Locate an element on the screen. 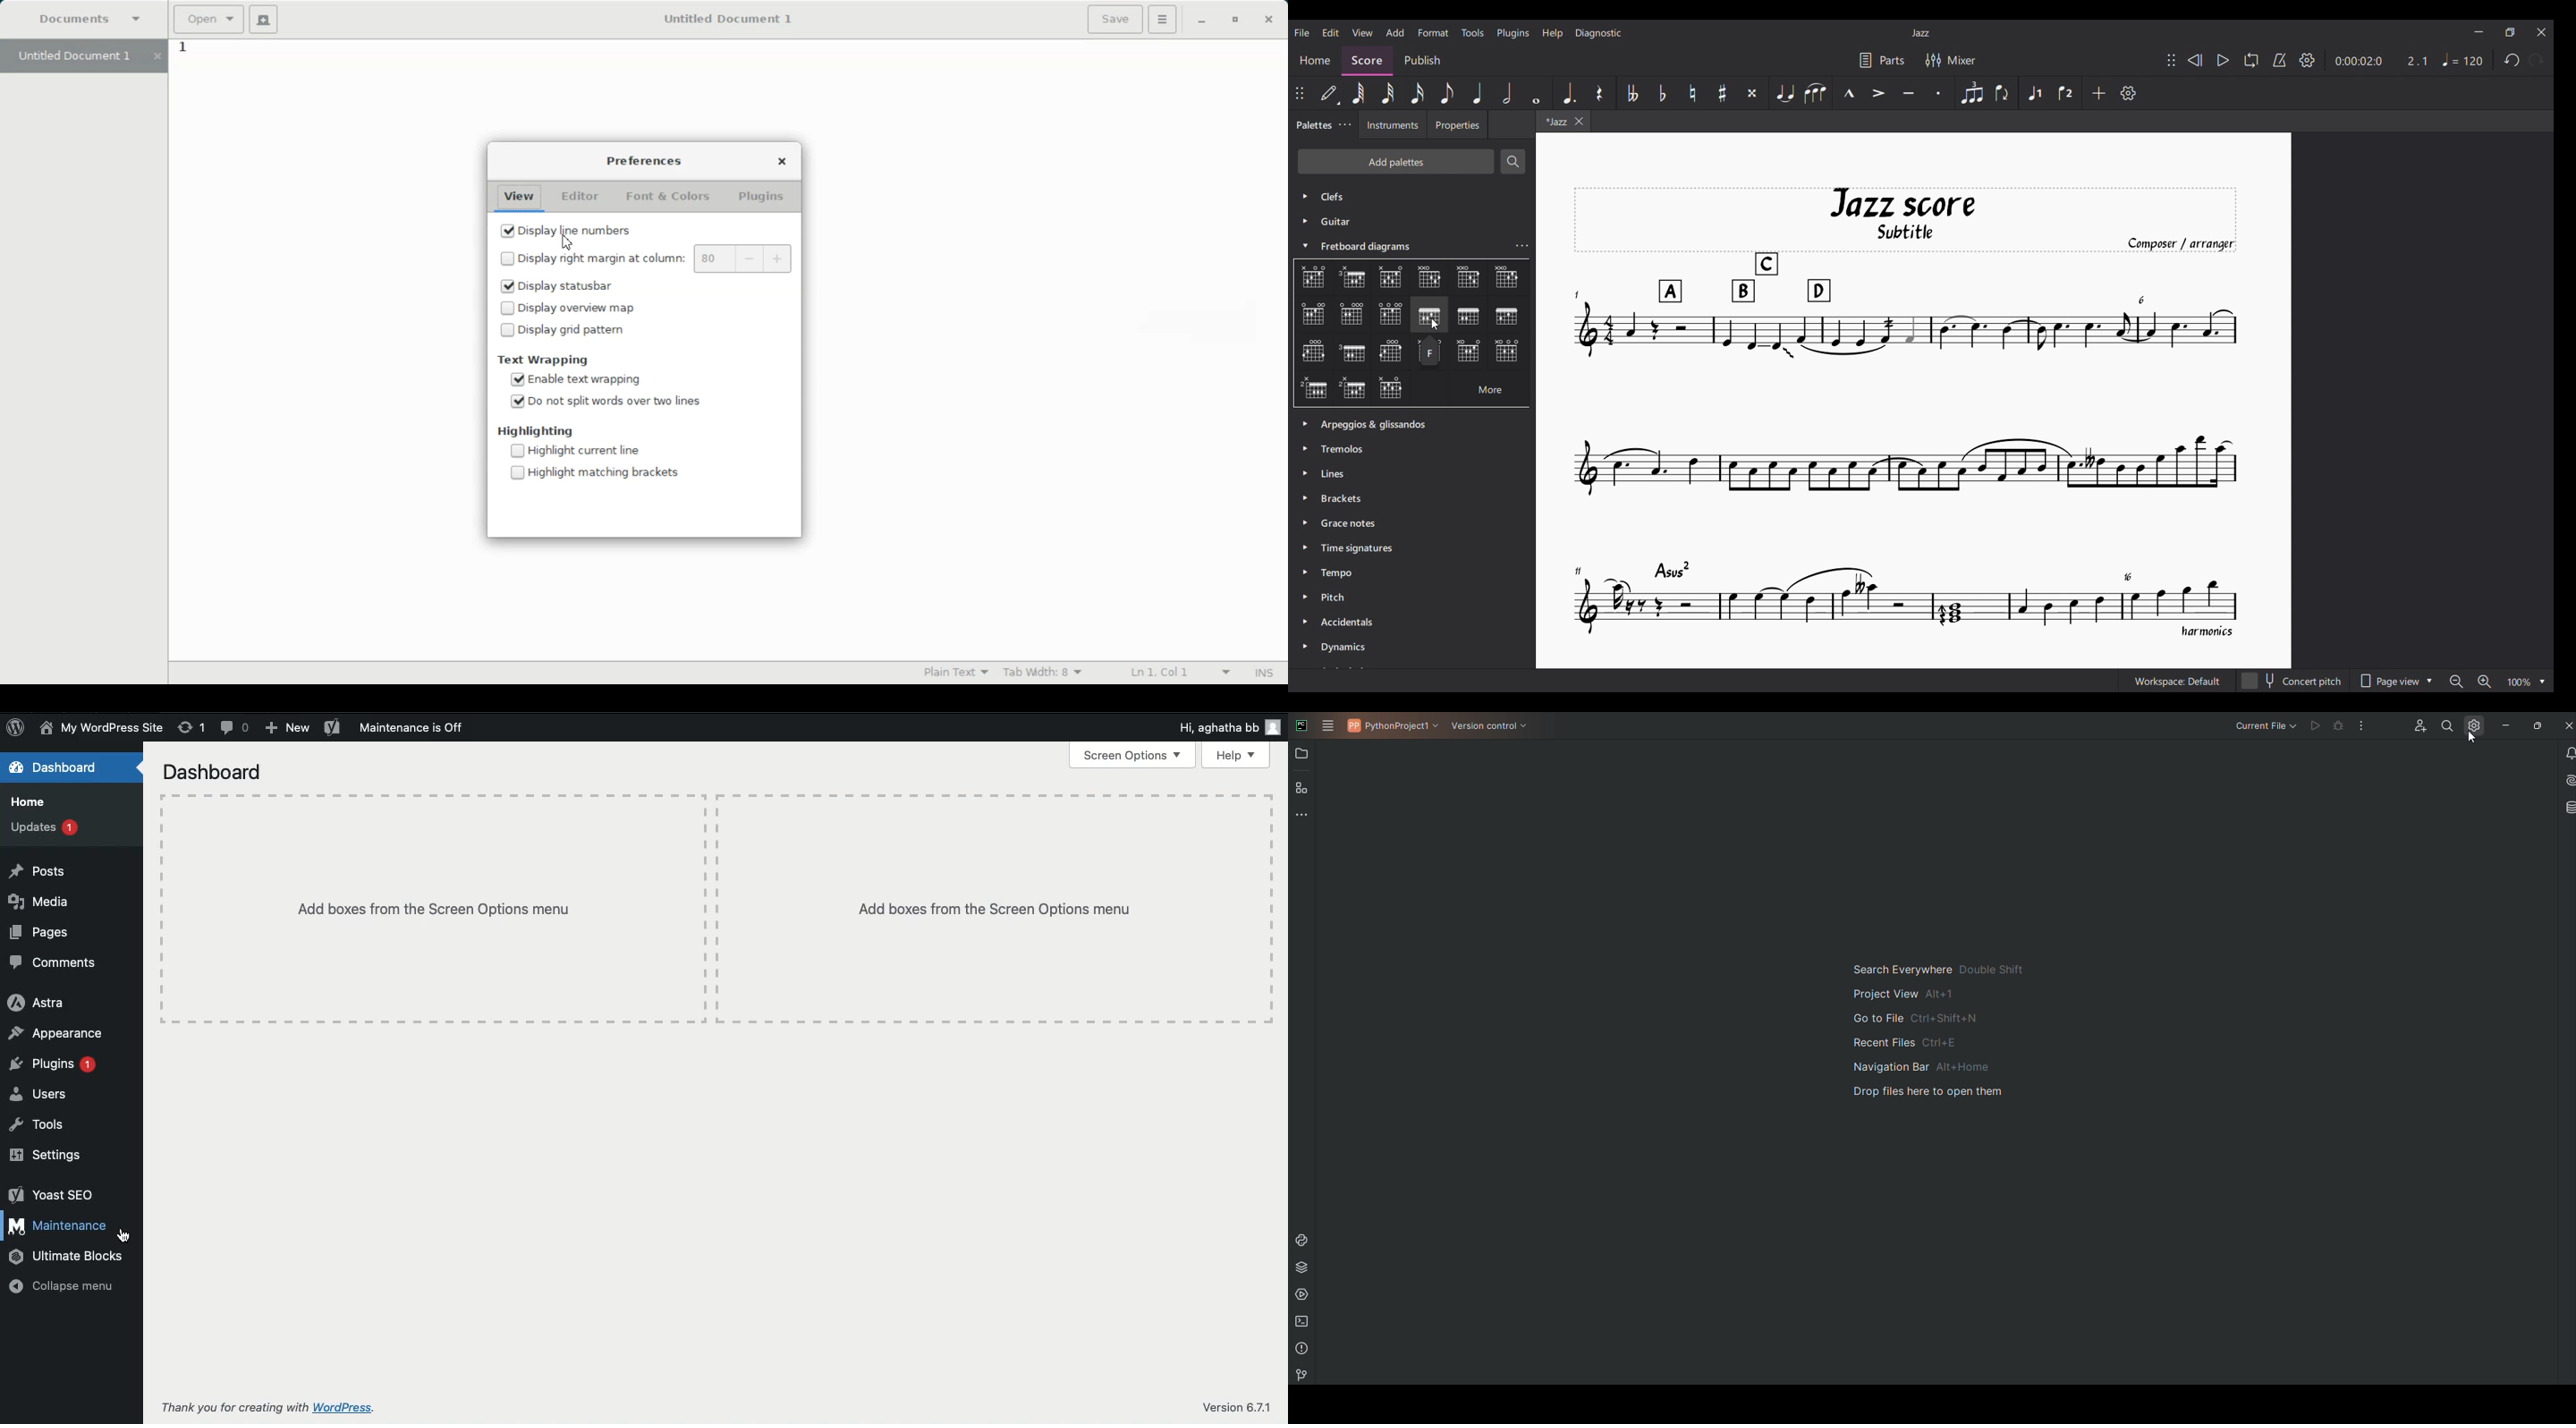 This screenshot has height=1428, width=2576. Cliff is located at coordinates (1322, 193).